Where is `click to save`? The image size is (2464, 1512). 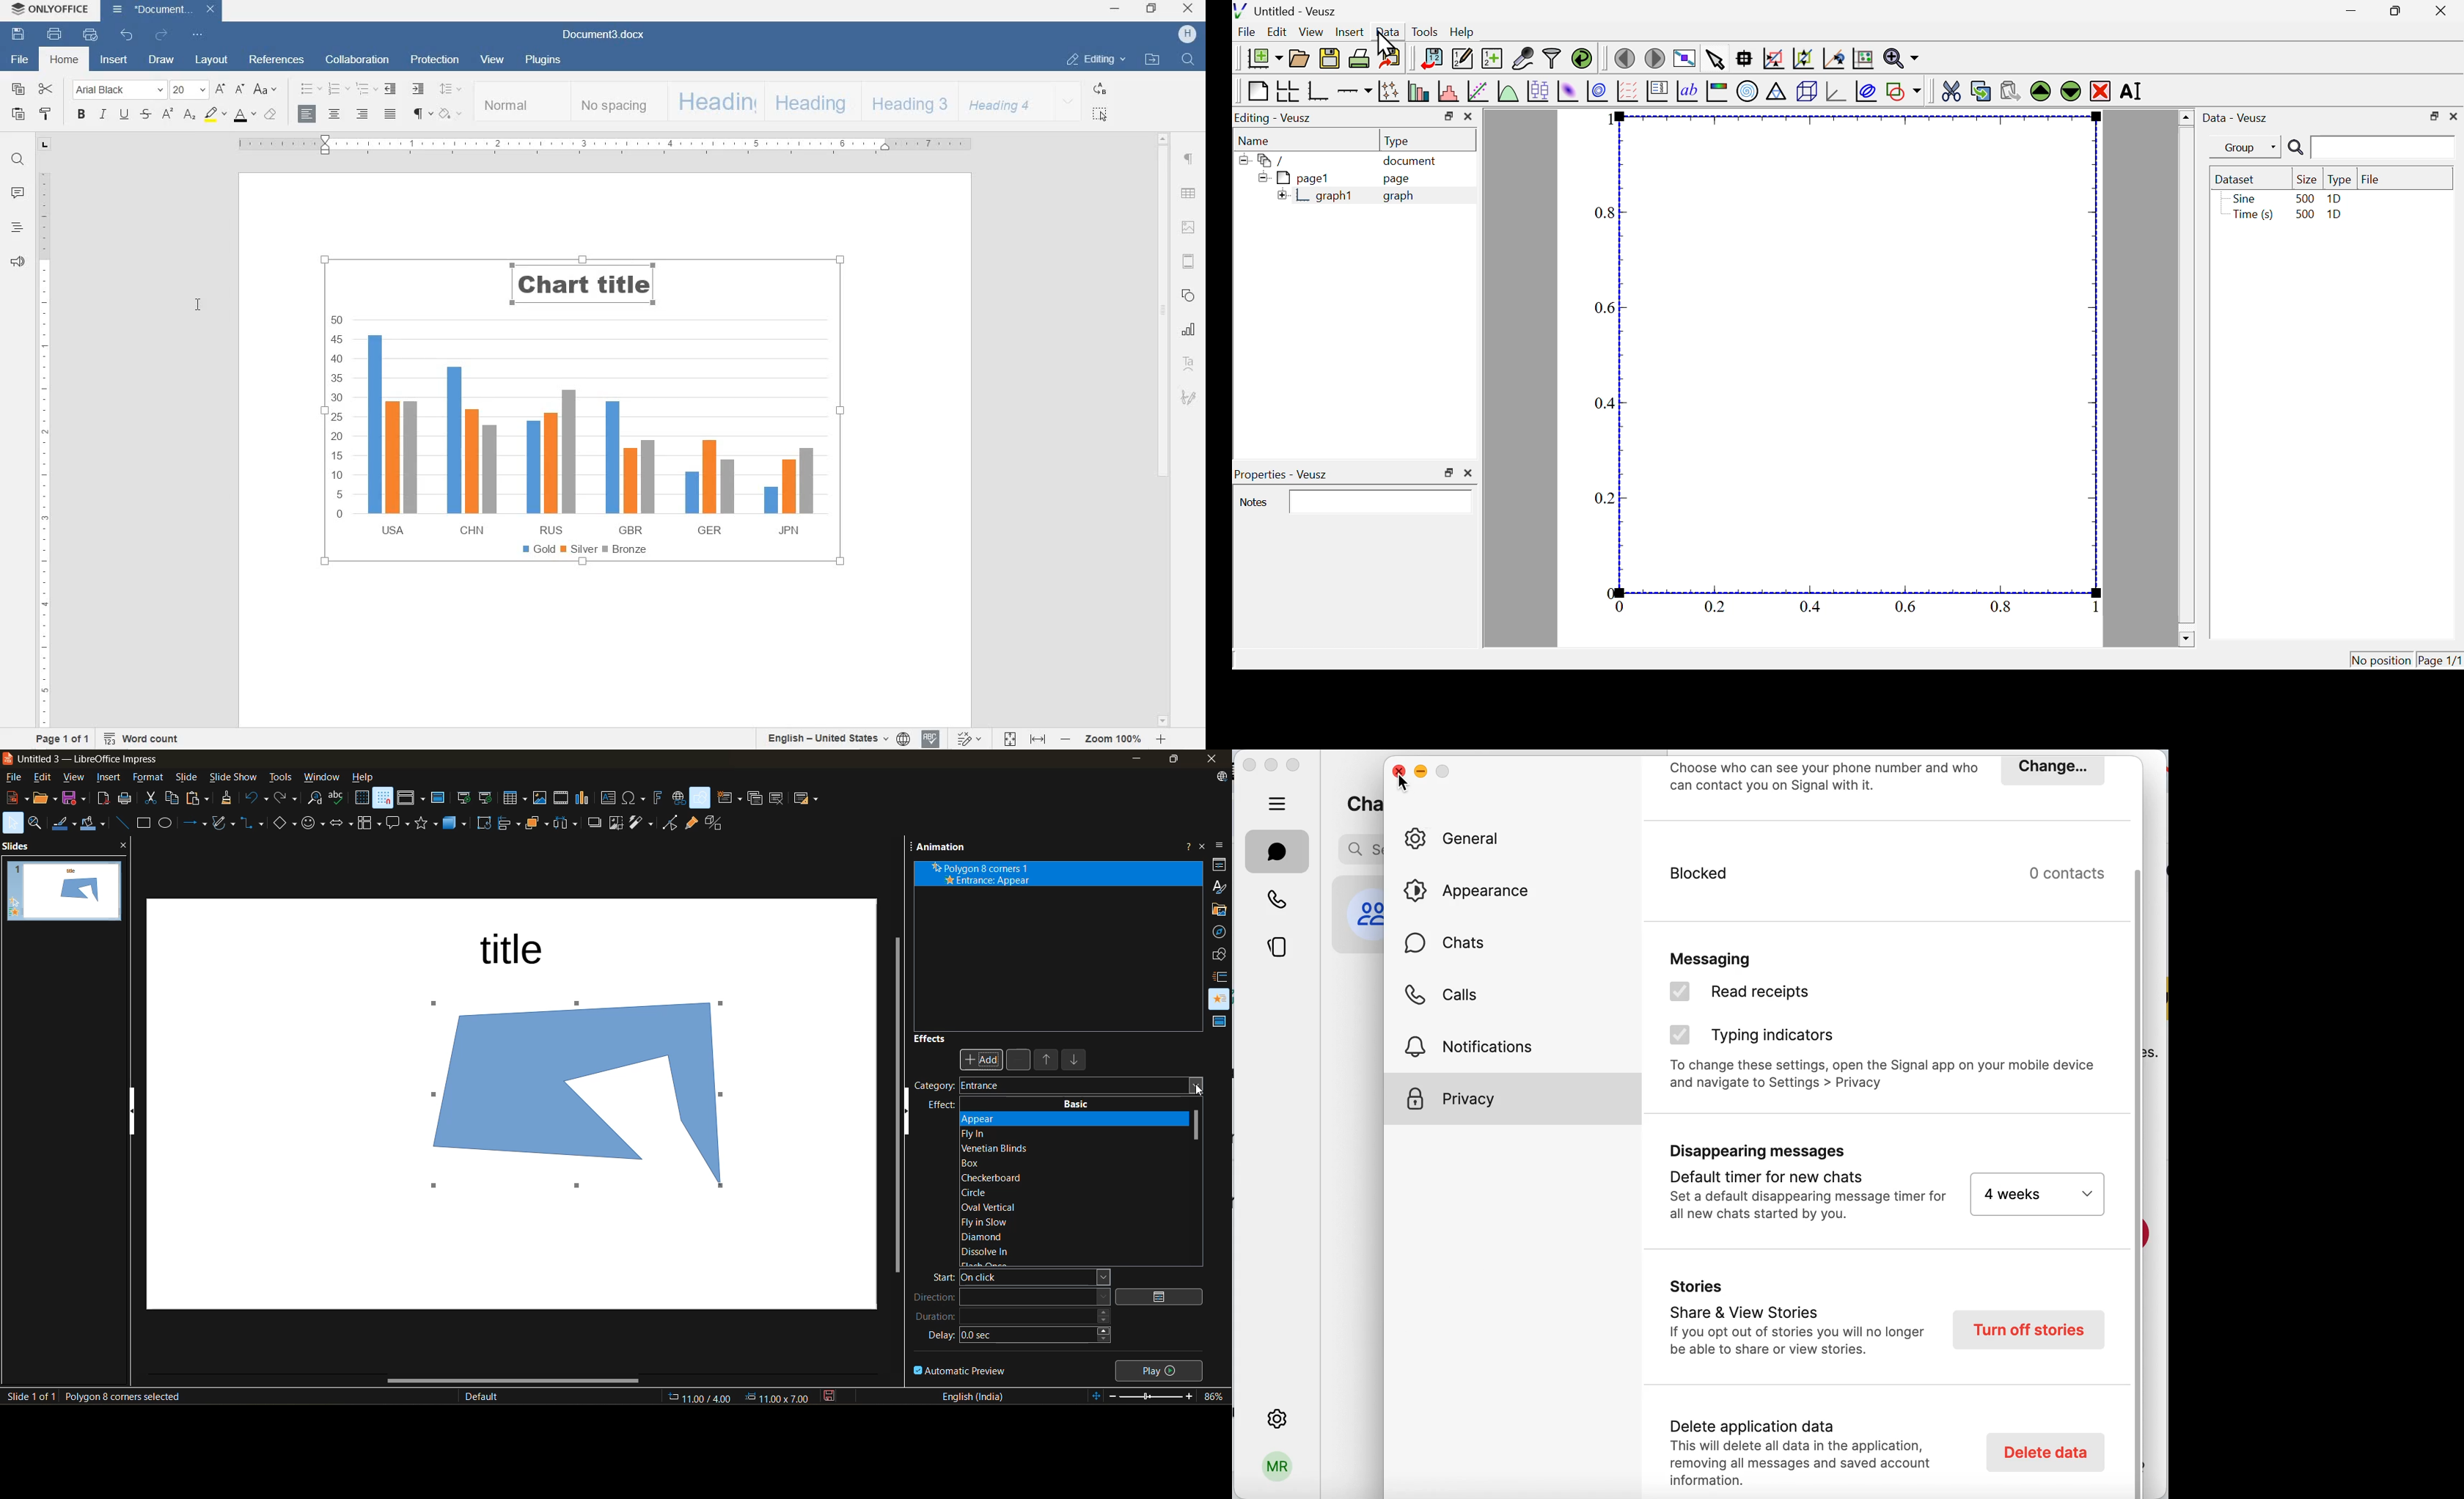 click to save is located at coordinates (828, 1396).